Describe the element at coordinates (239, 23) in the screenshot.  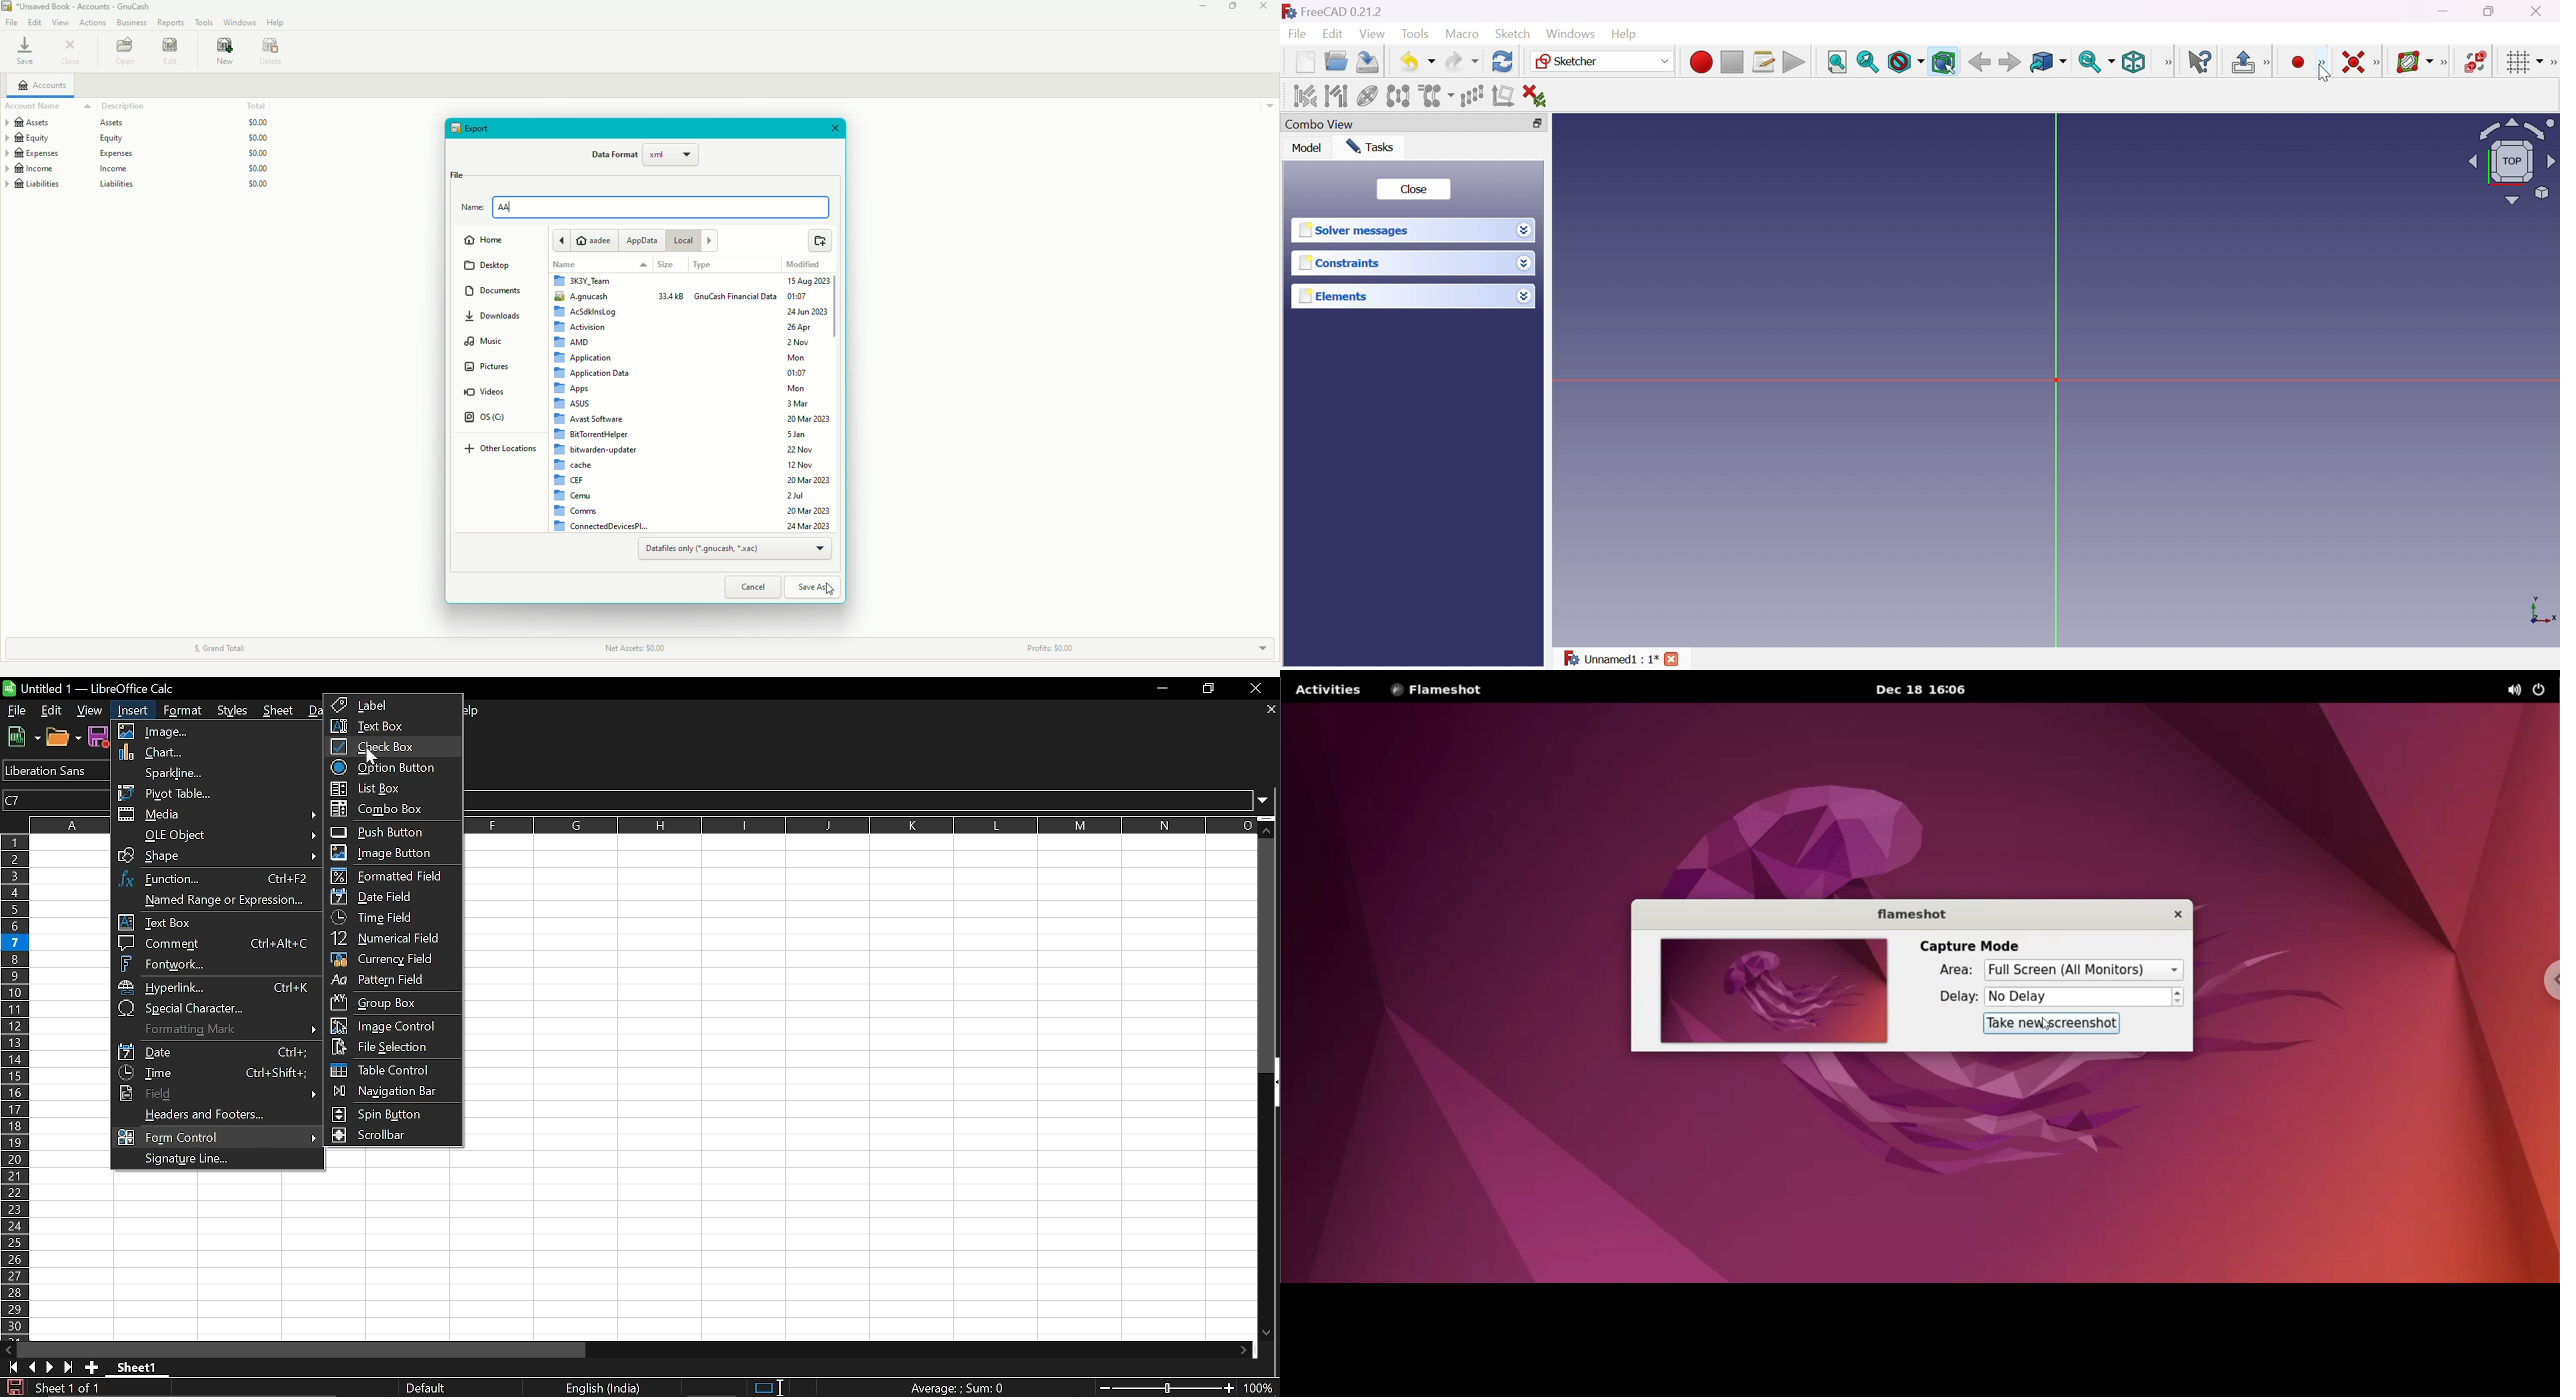
I see `Windows` at that location.